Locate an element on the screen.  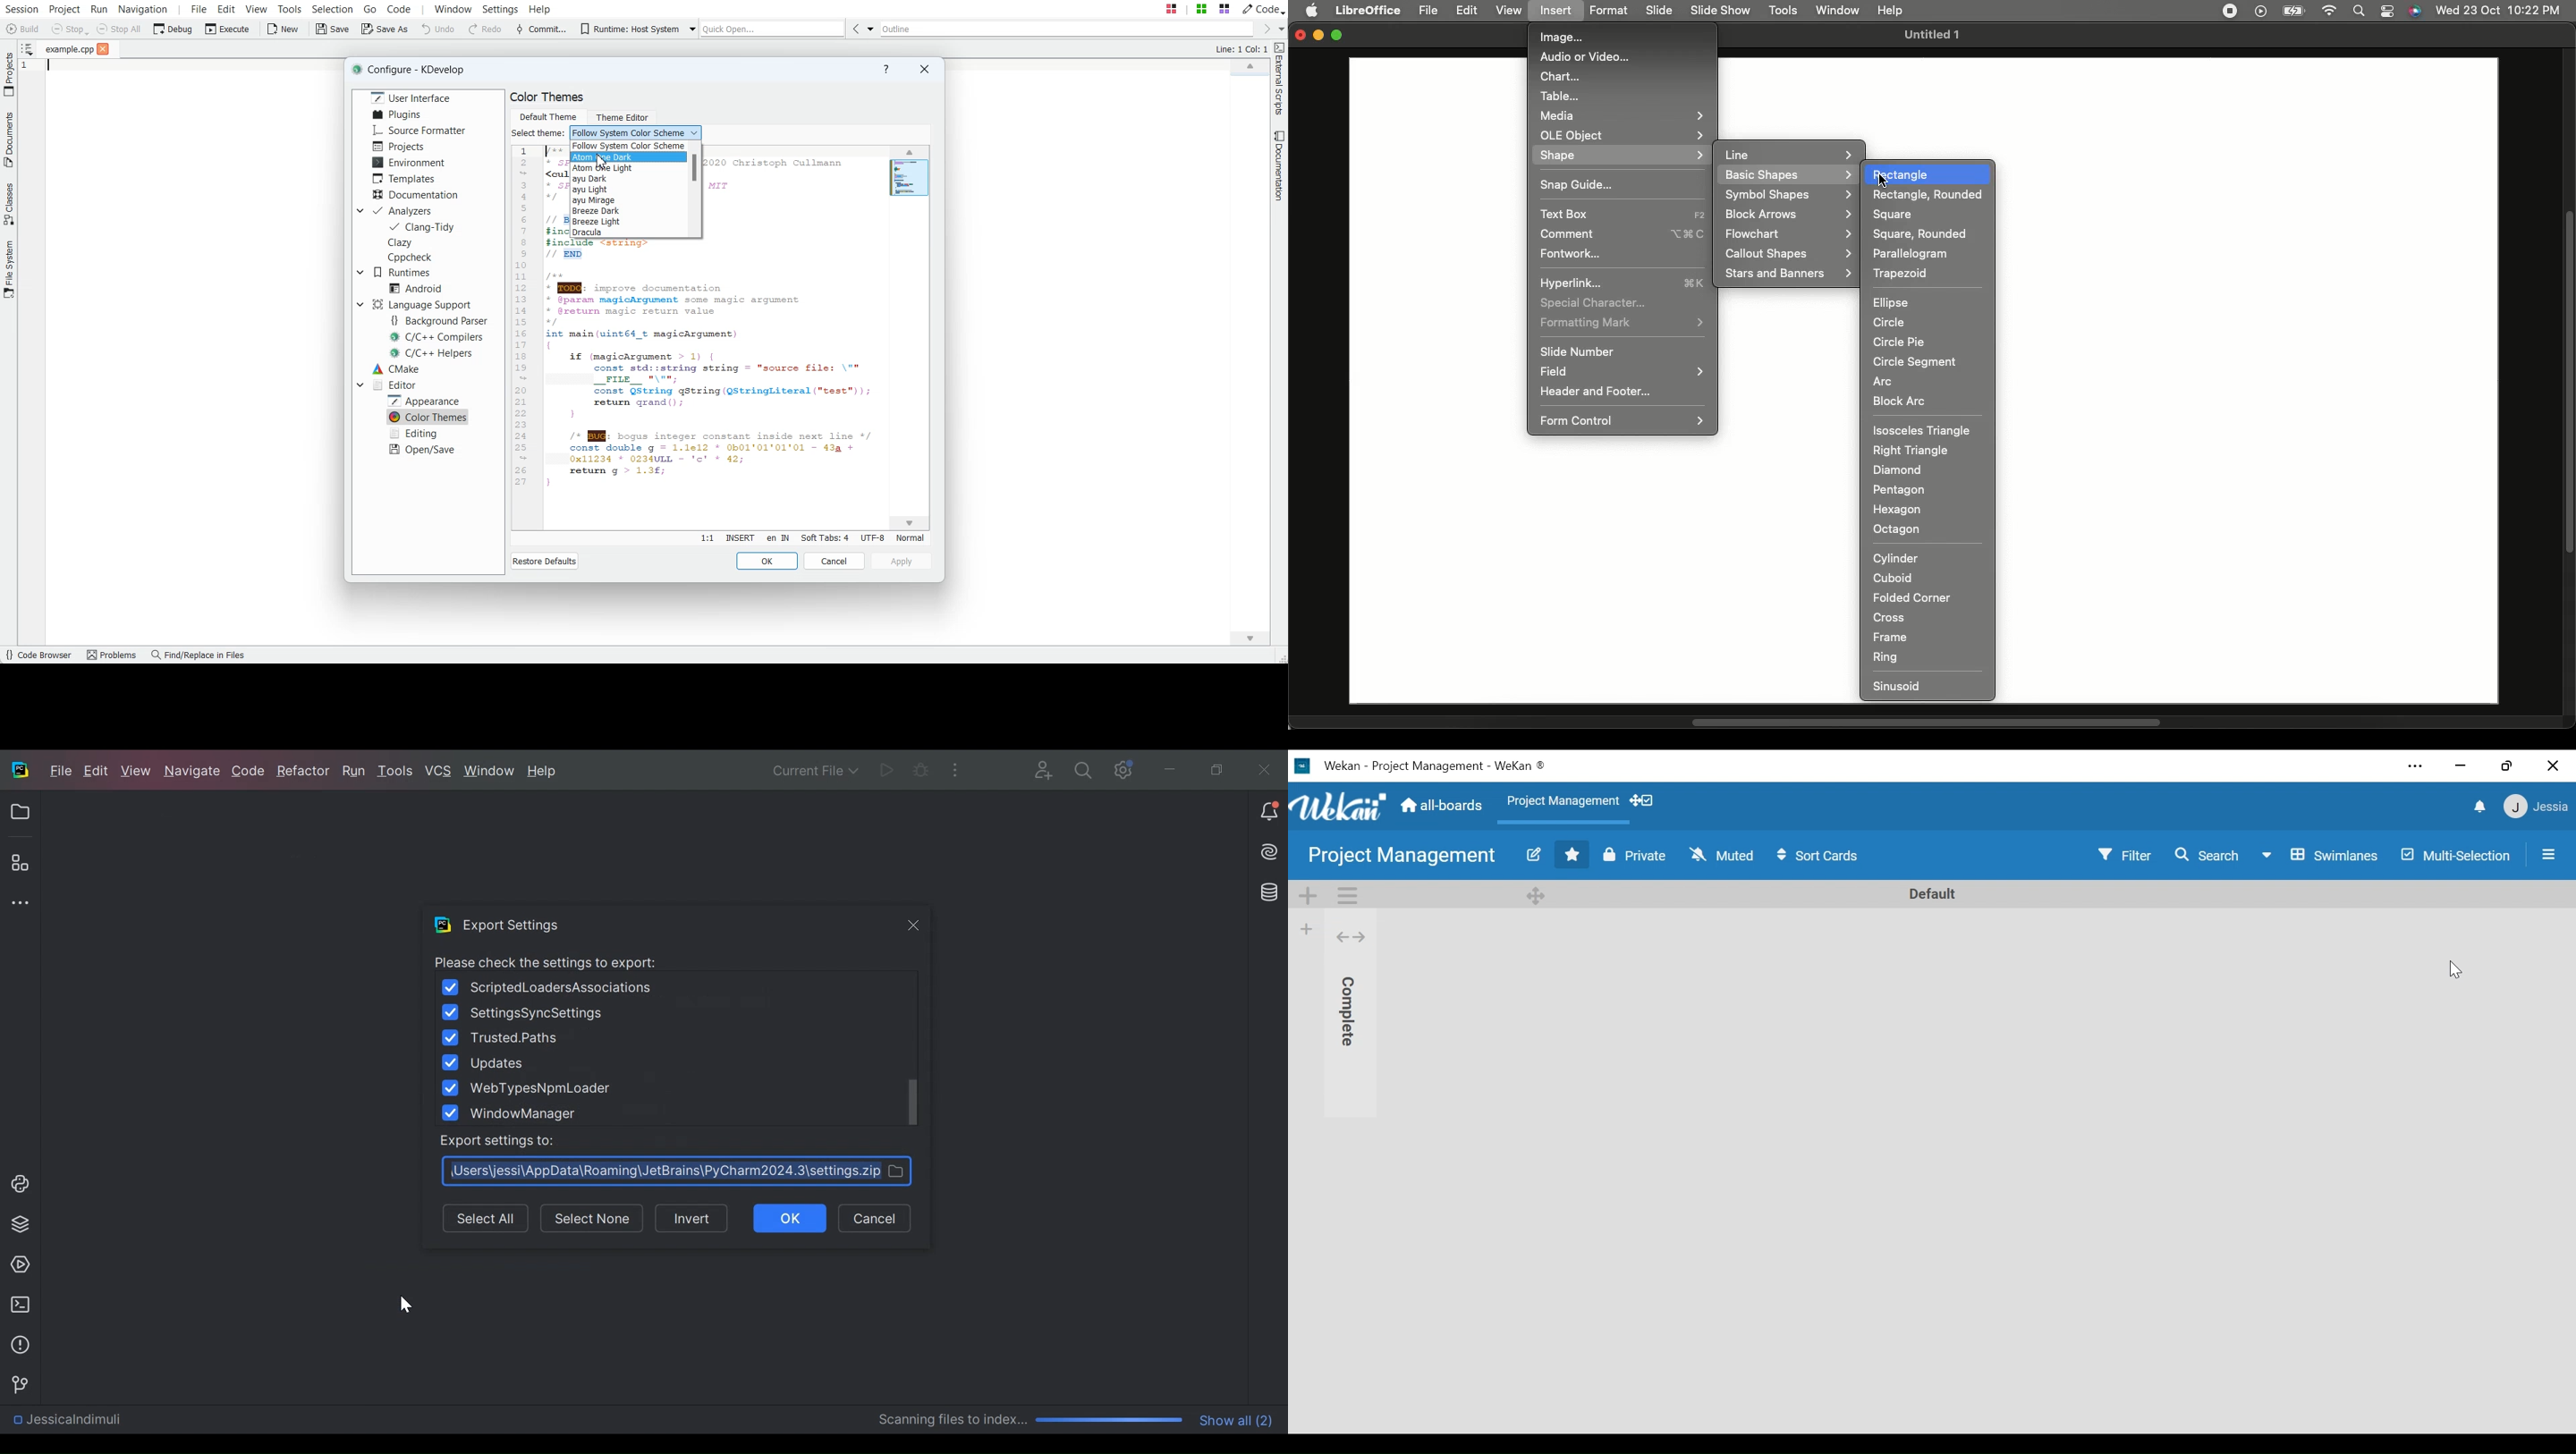
Project View is located at coordinates (19, 812).